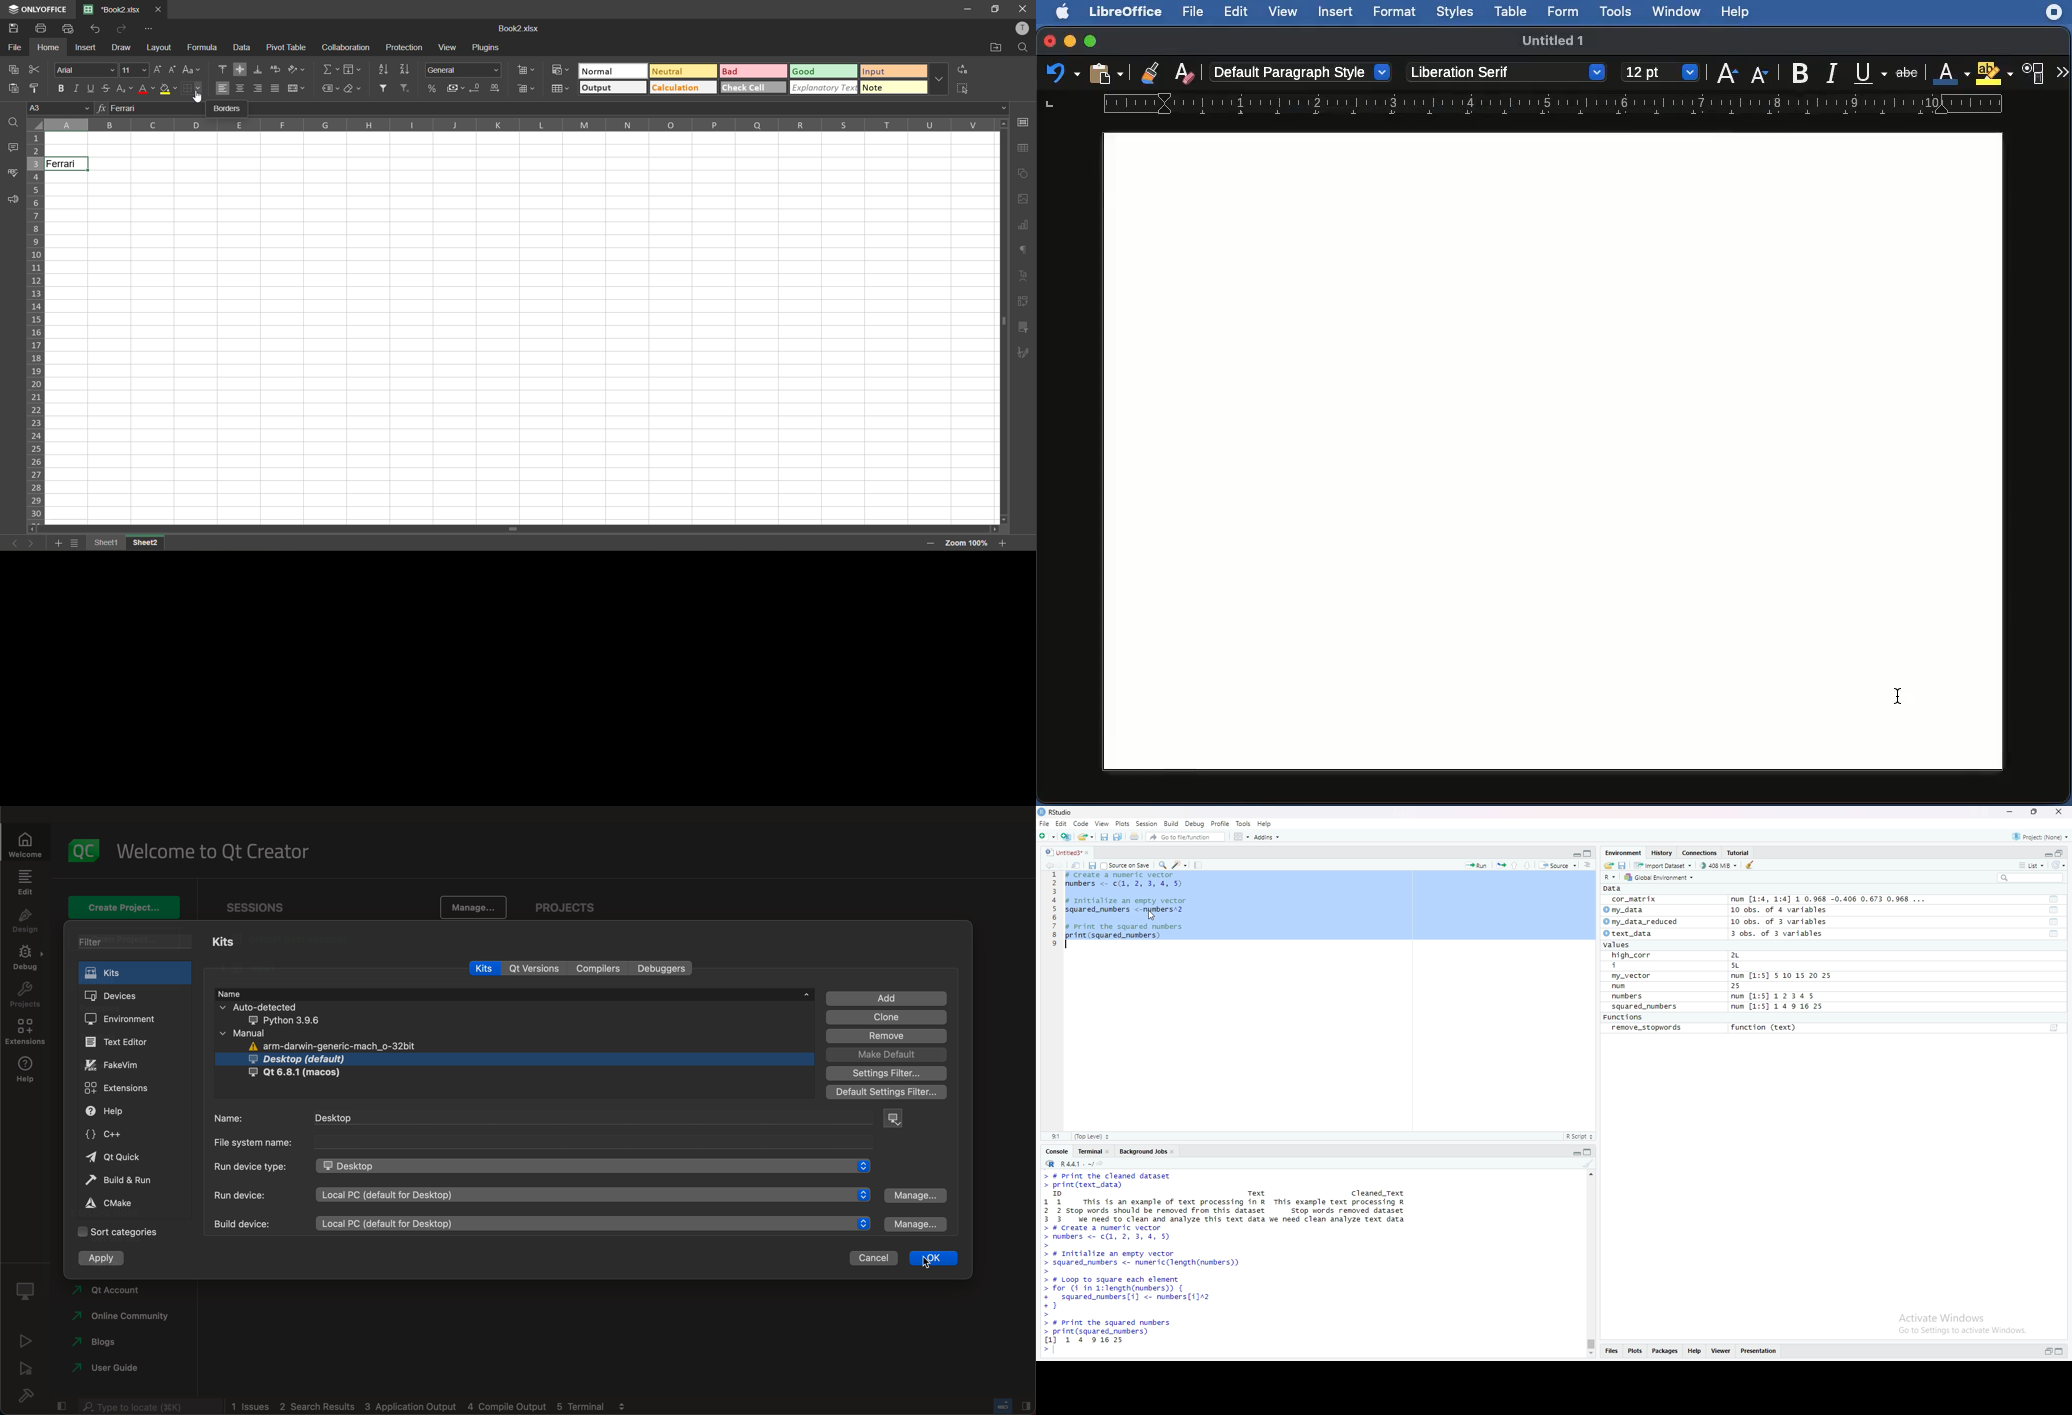  What do you see at coordinates (1149, 72) in the screenshot?
I see `Clone formatting` at bounding box center [1149, 72].